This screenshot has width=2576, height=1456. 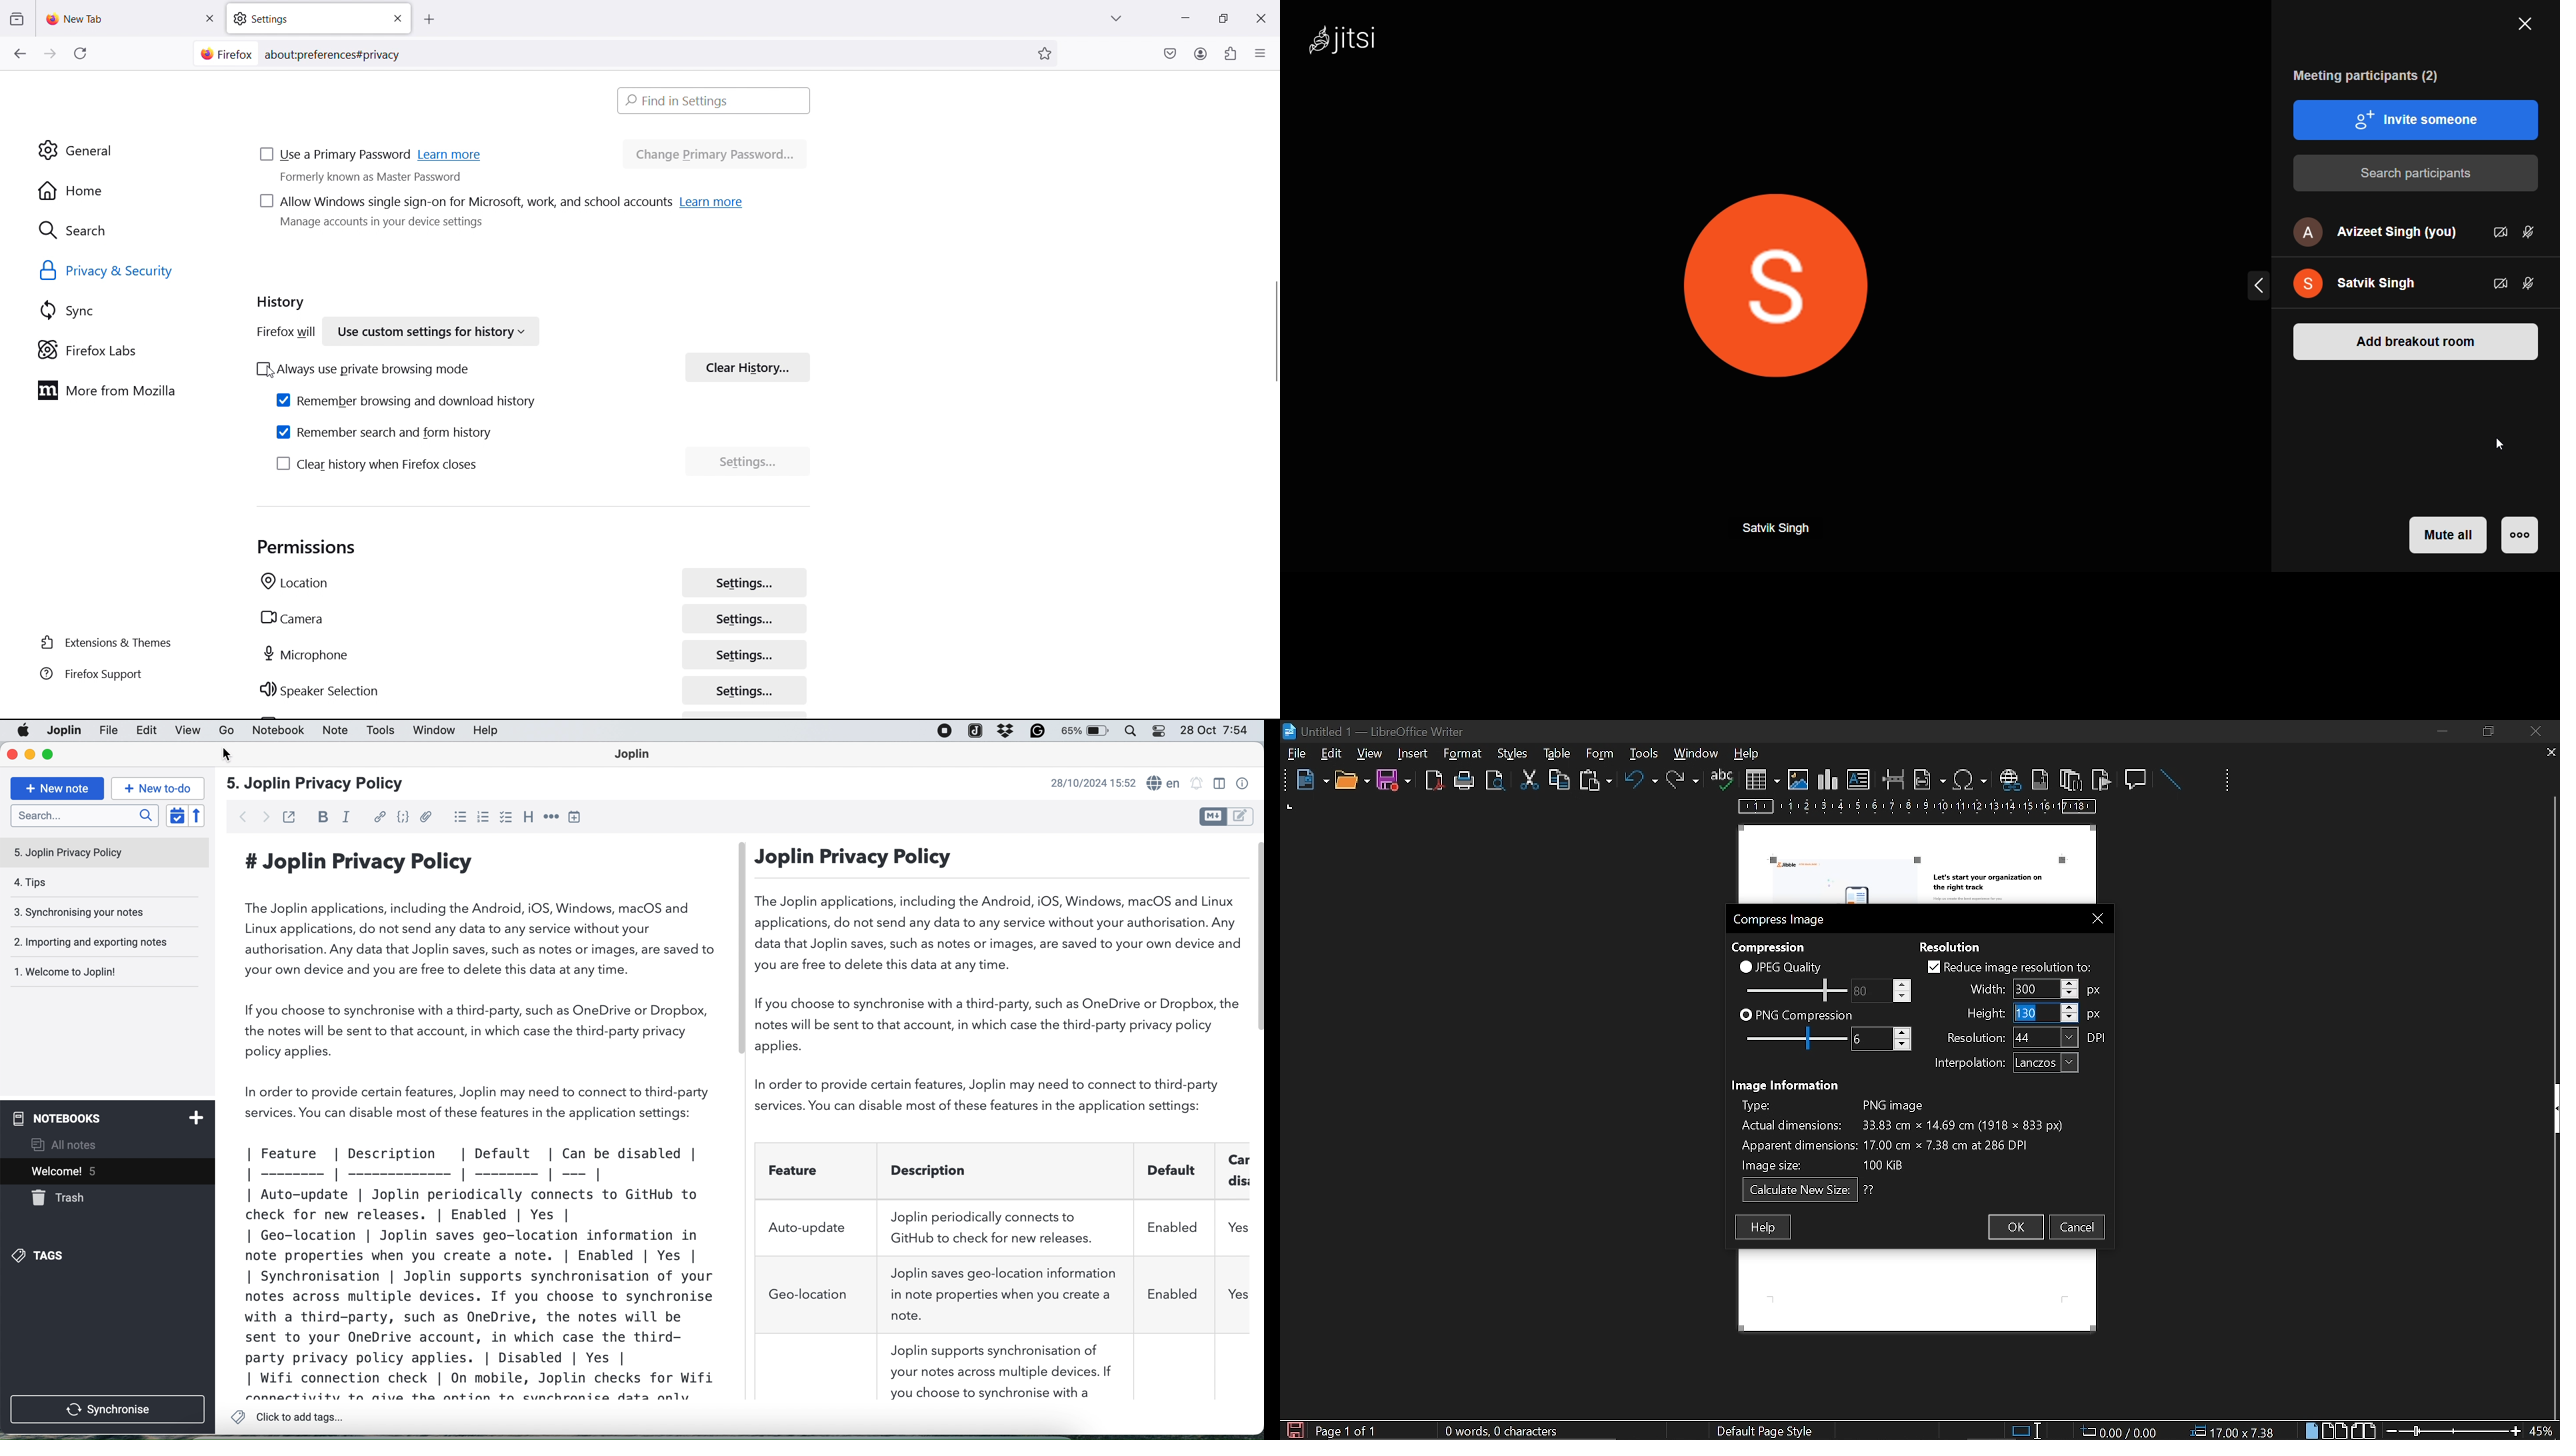 I want to click on Resolution, so click(x=1957, y=945).